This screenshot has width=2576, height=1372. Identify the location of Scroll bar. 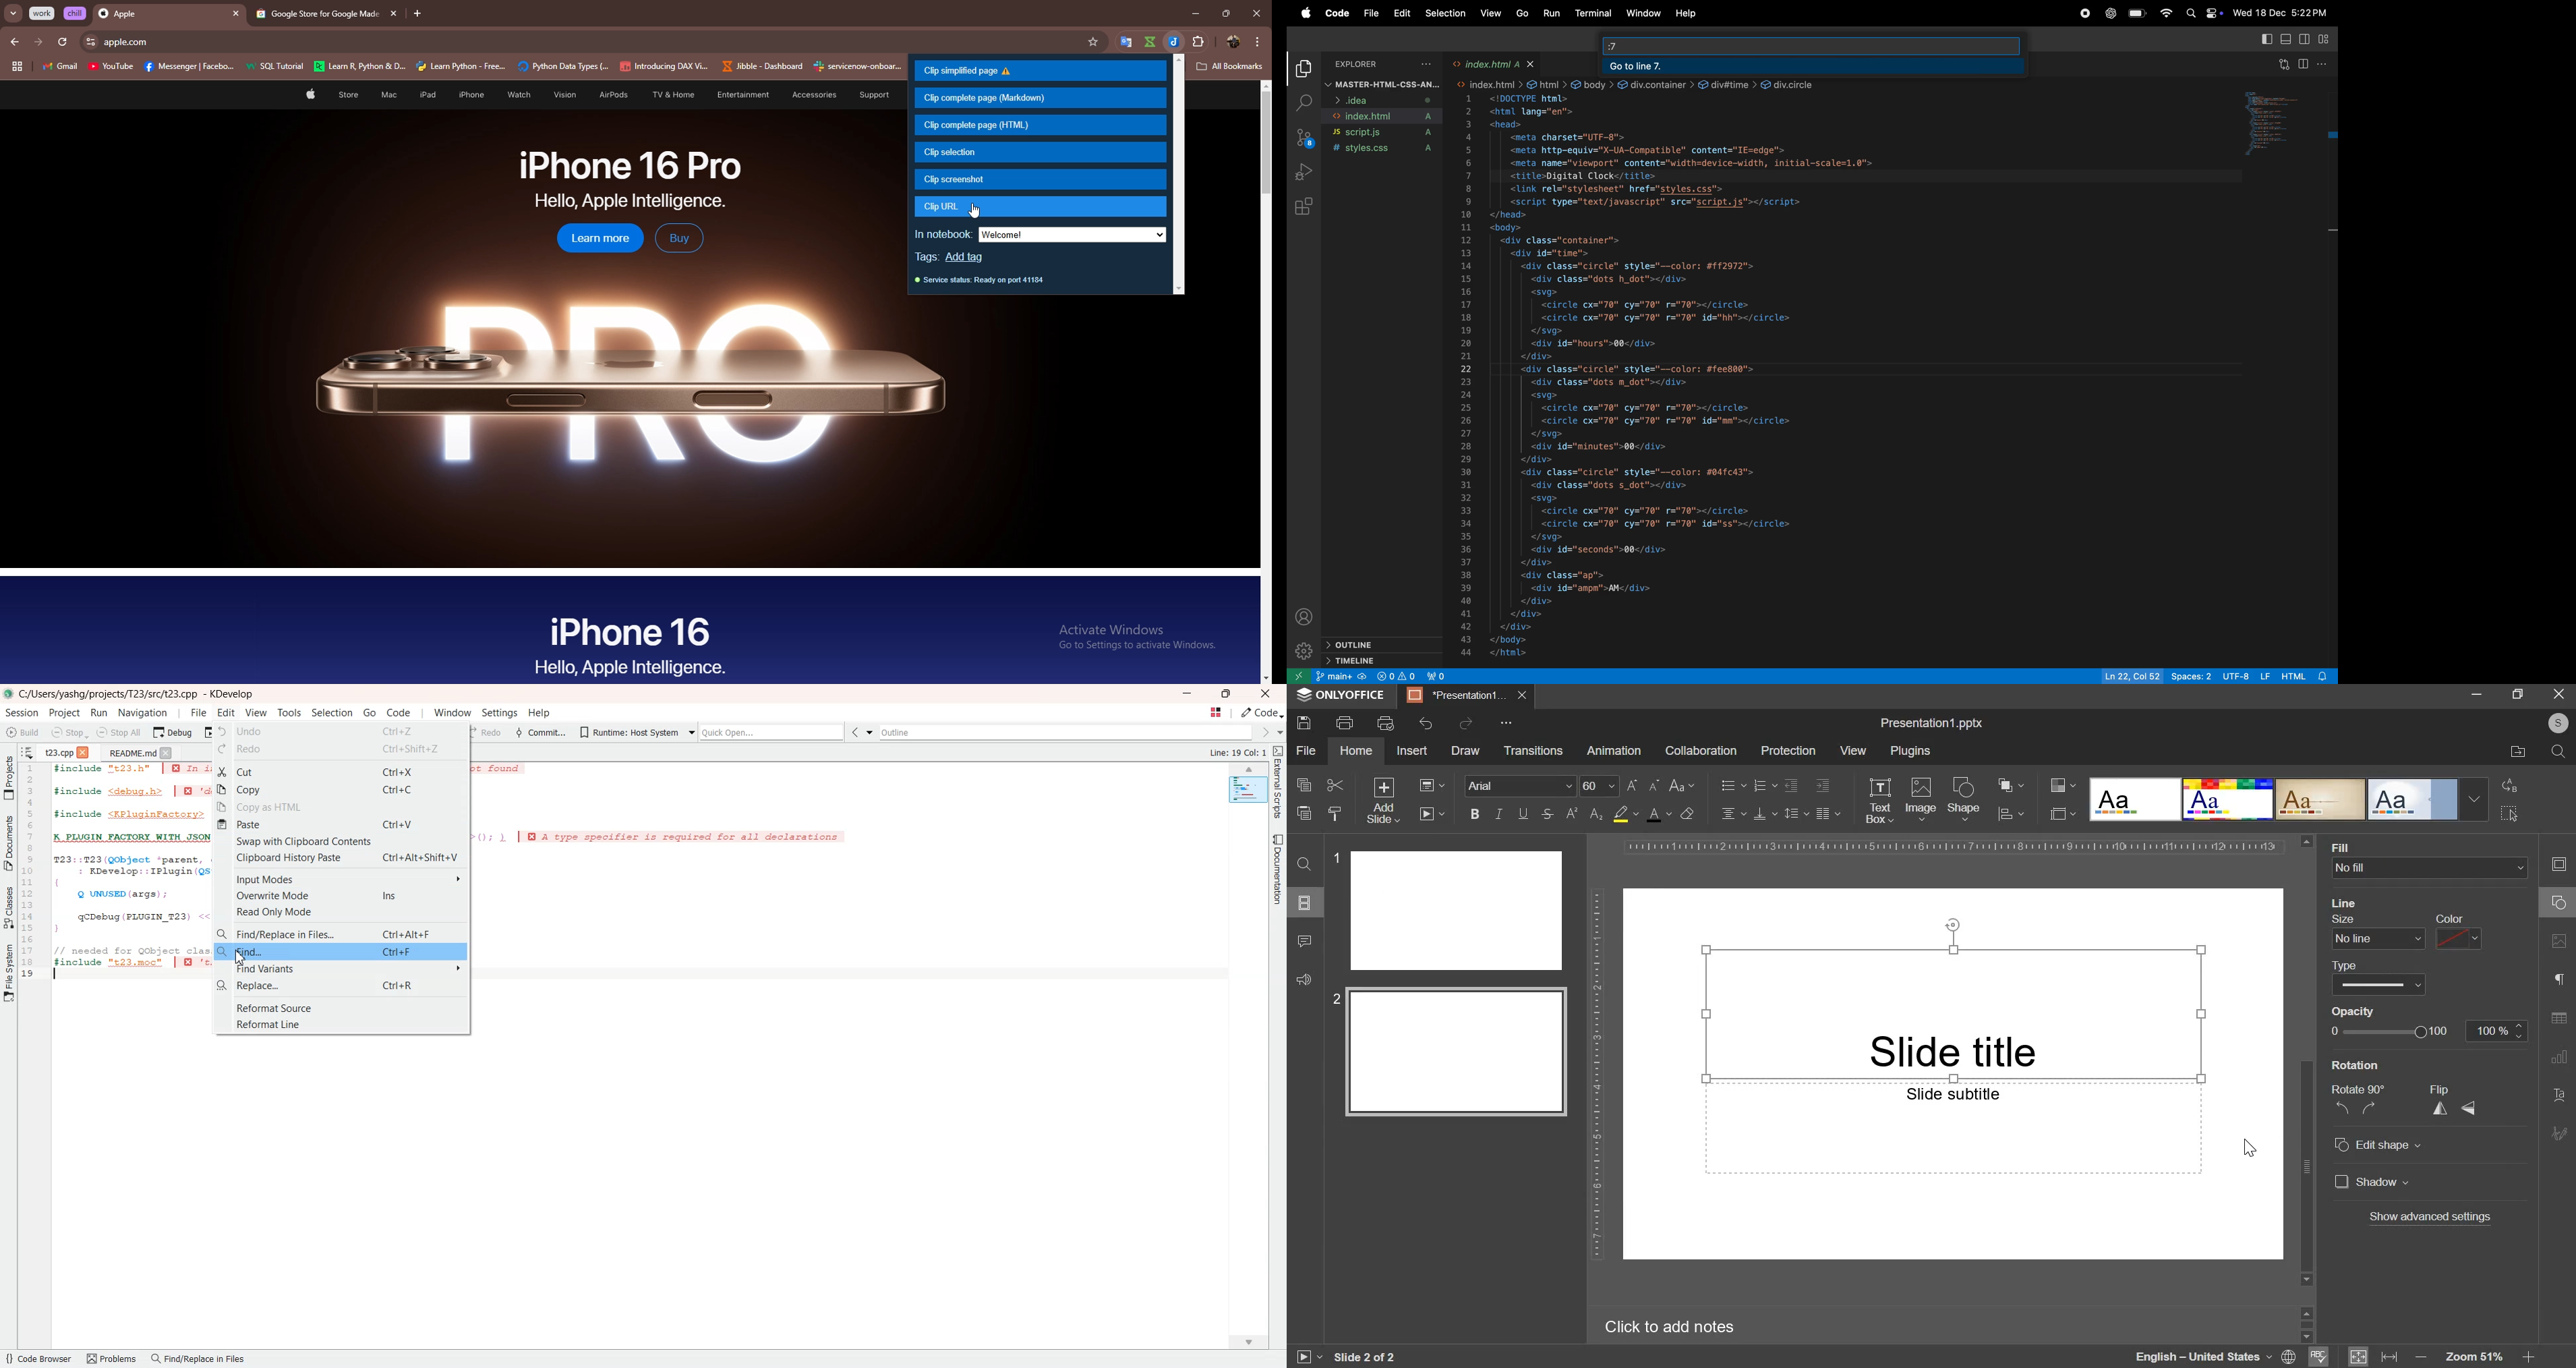
(1264, 382).